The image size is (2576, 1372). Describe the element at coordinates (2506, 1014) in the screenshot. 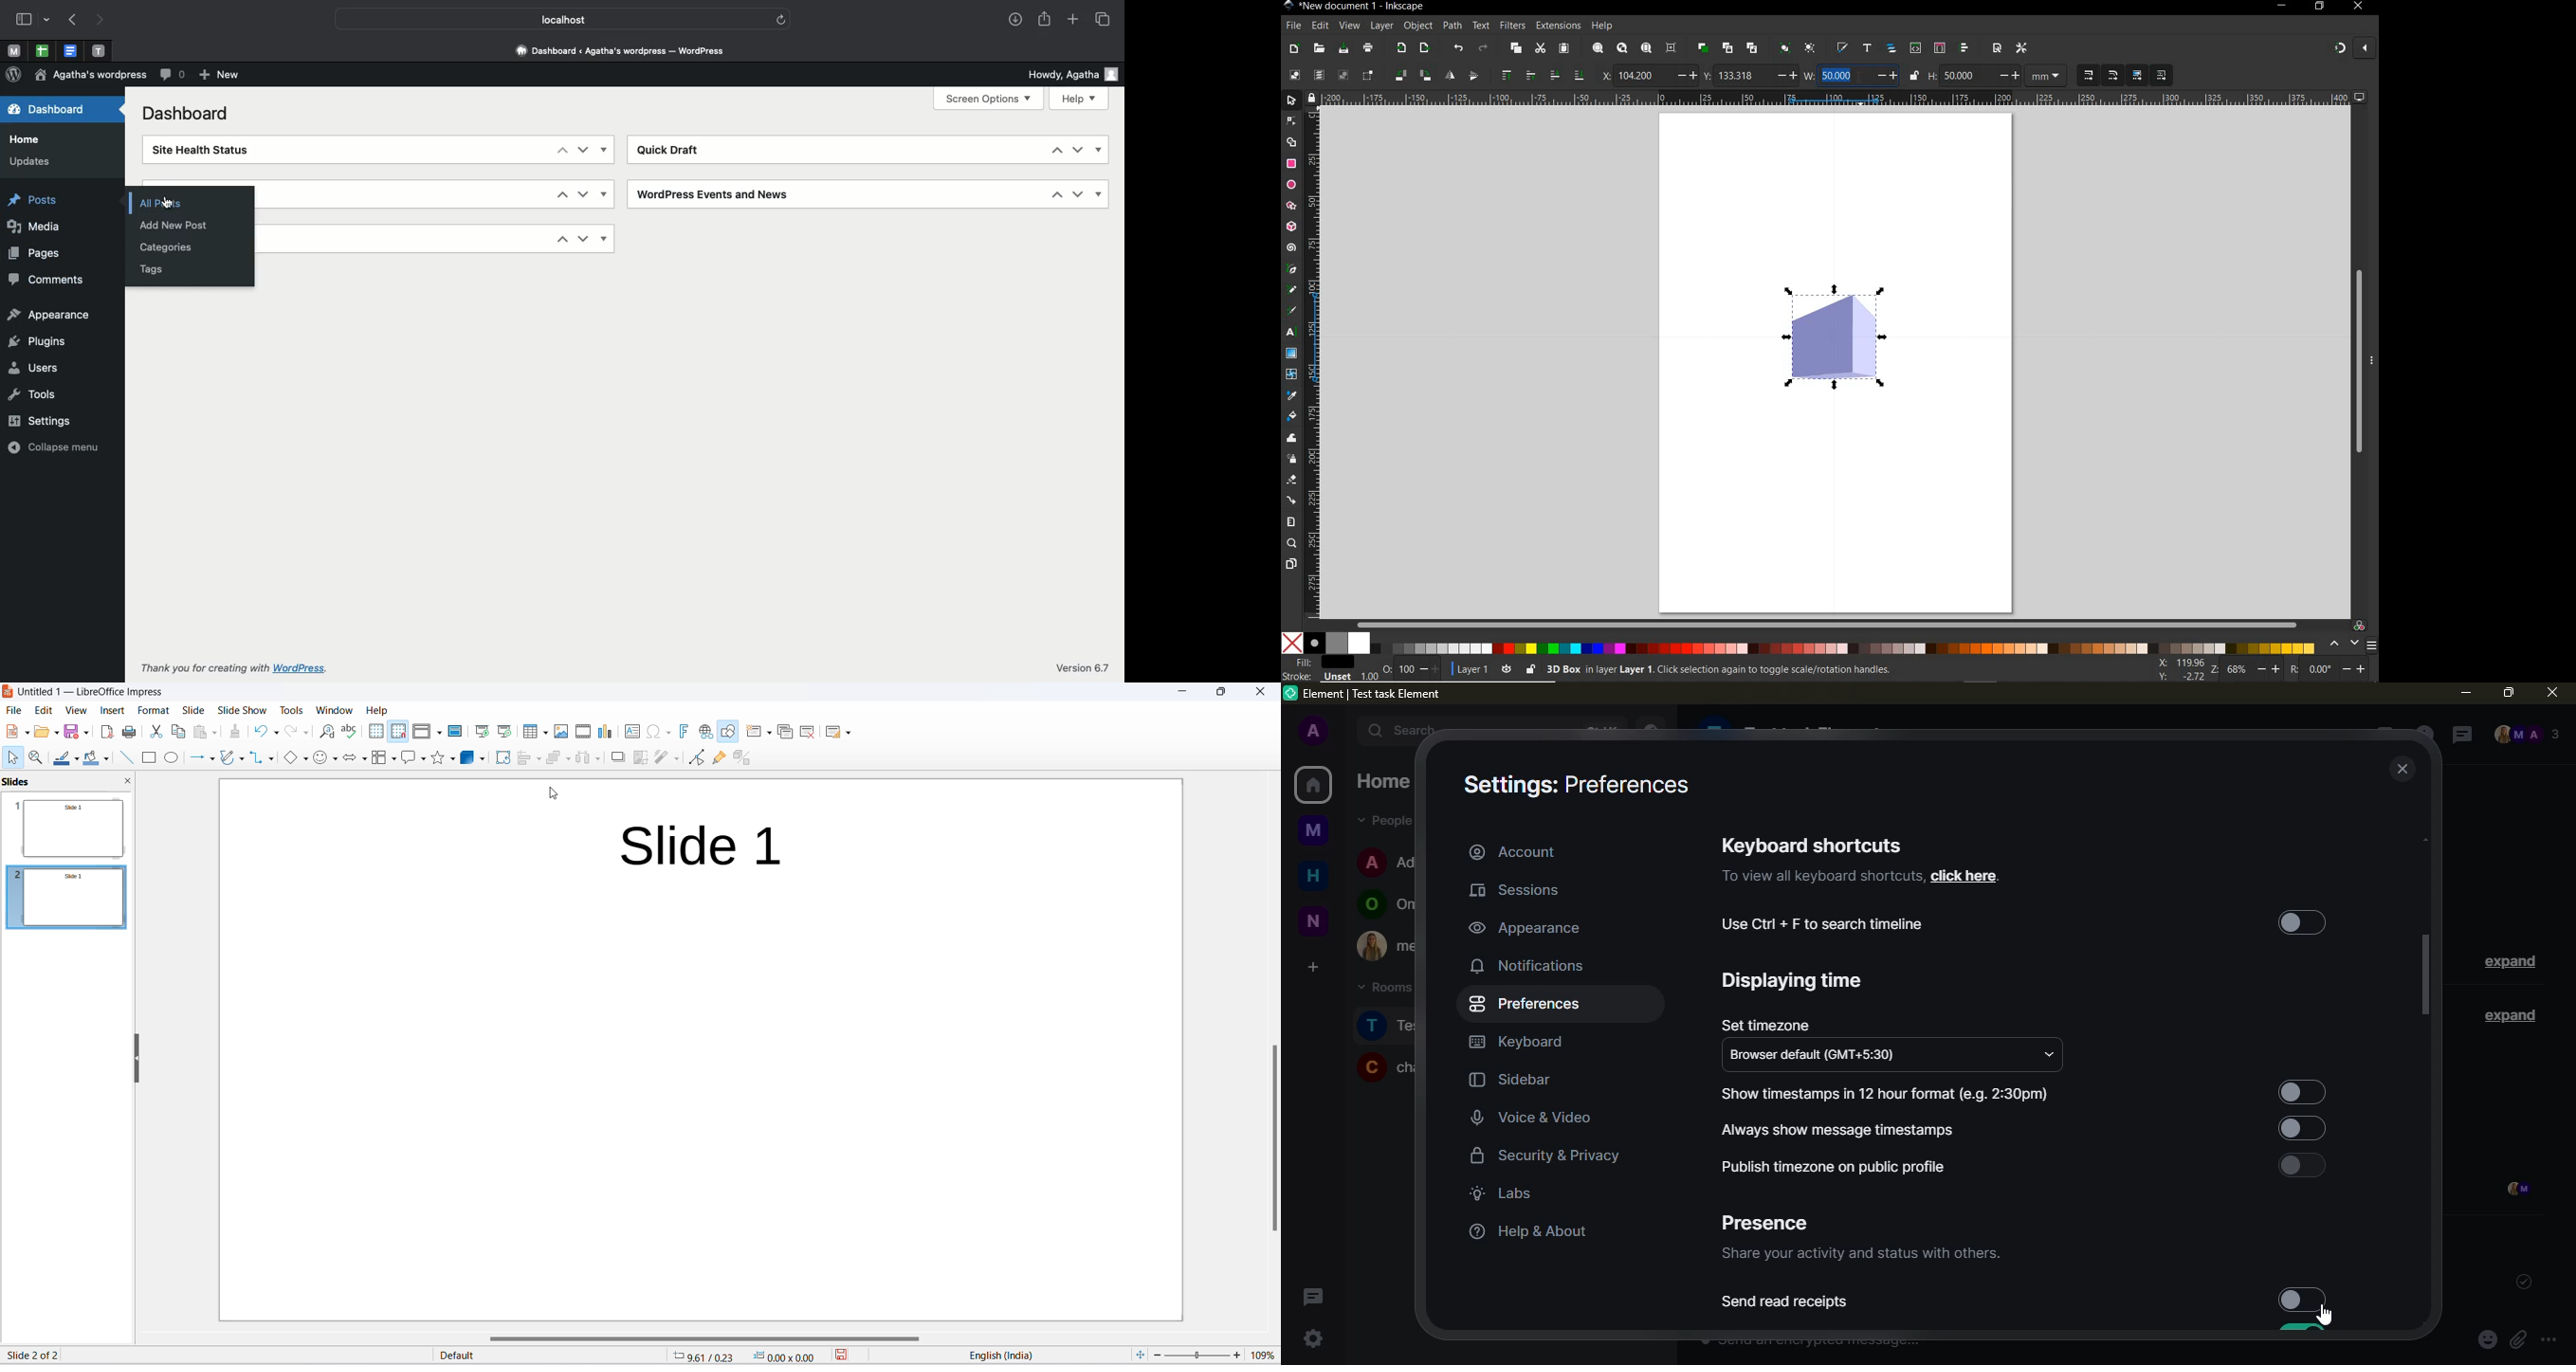

I see `expand` at that location.